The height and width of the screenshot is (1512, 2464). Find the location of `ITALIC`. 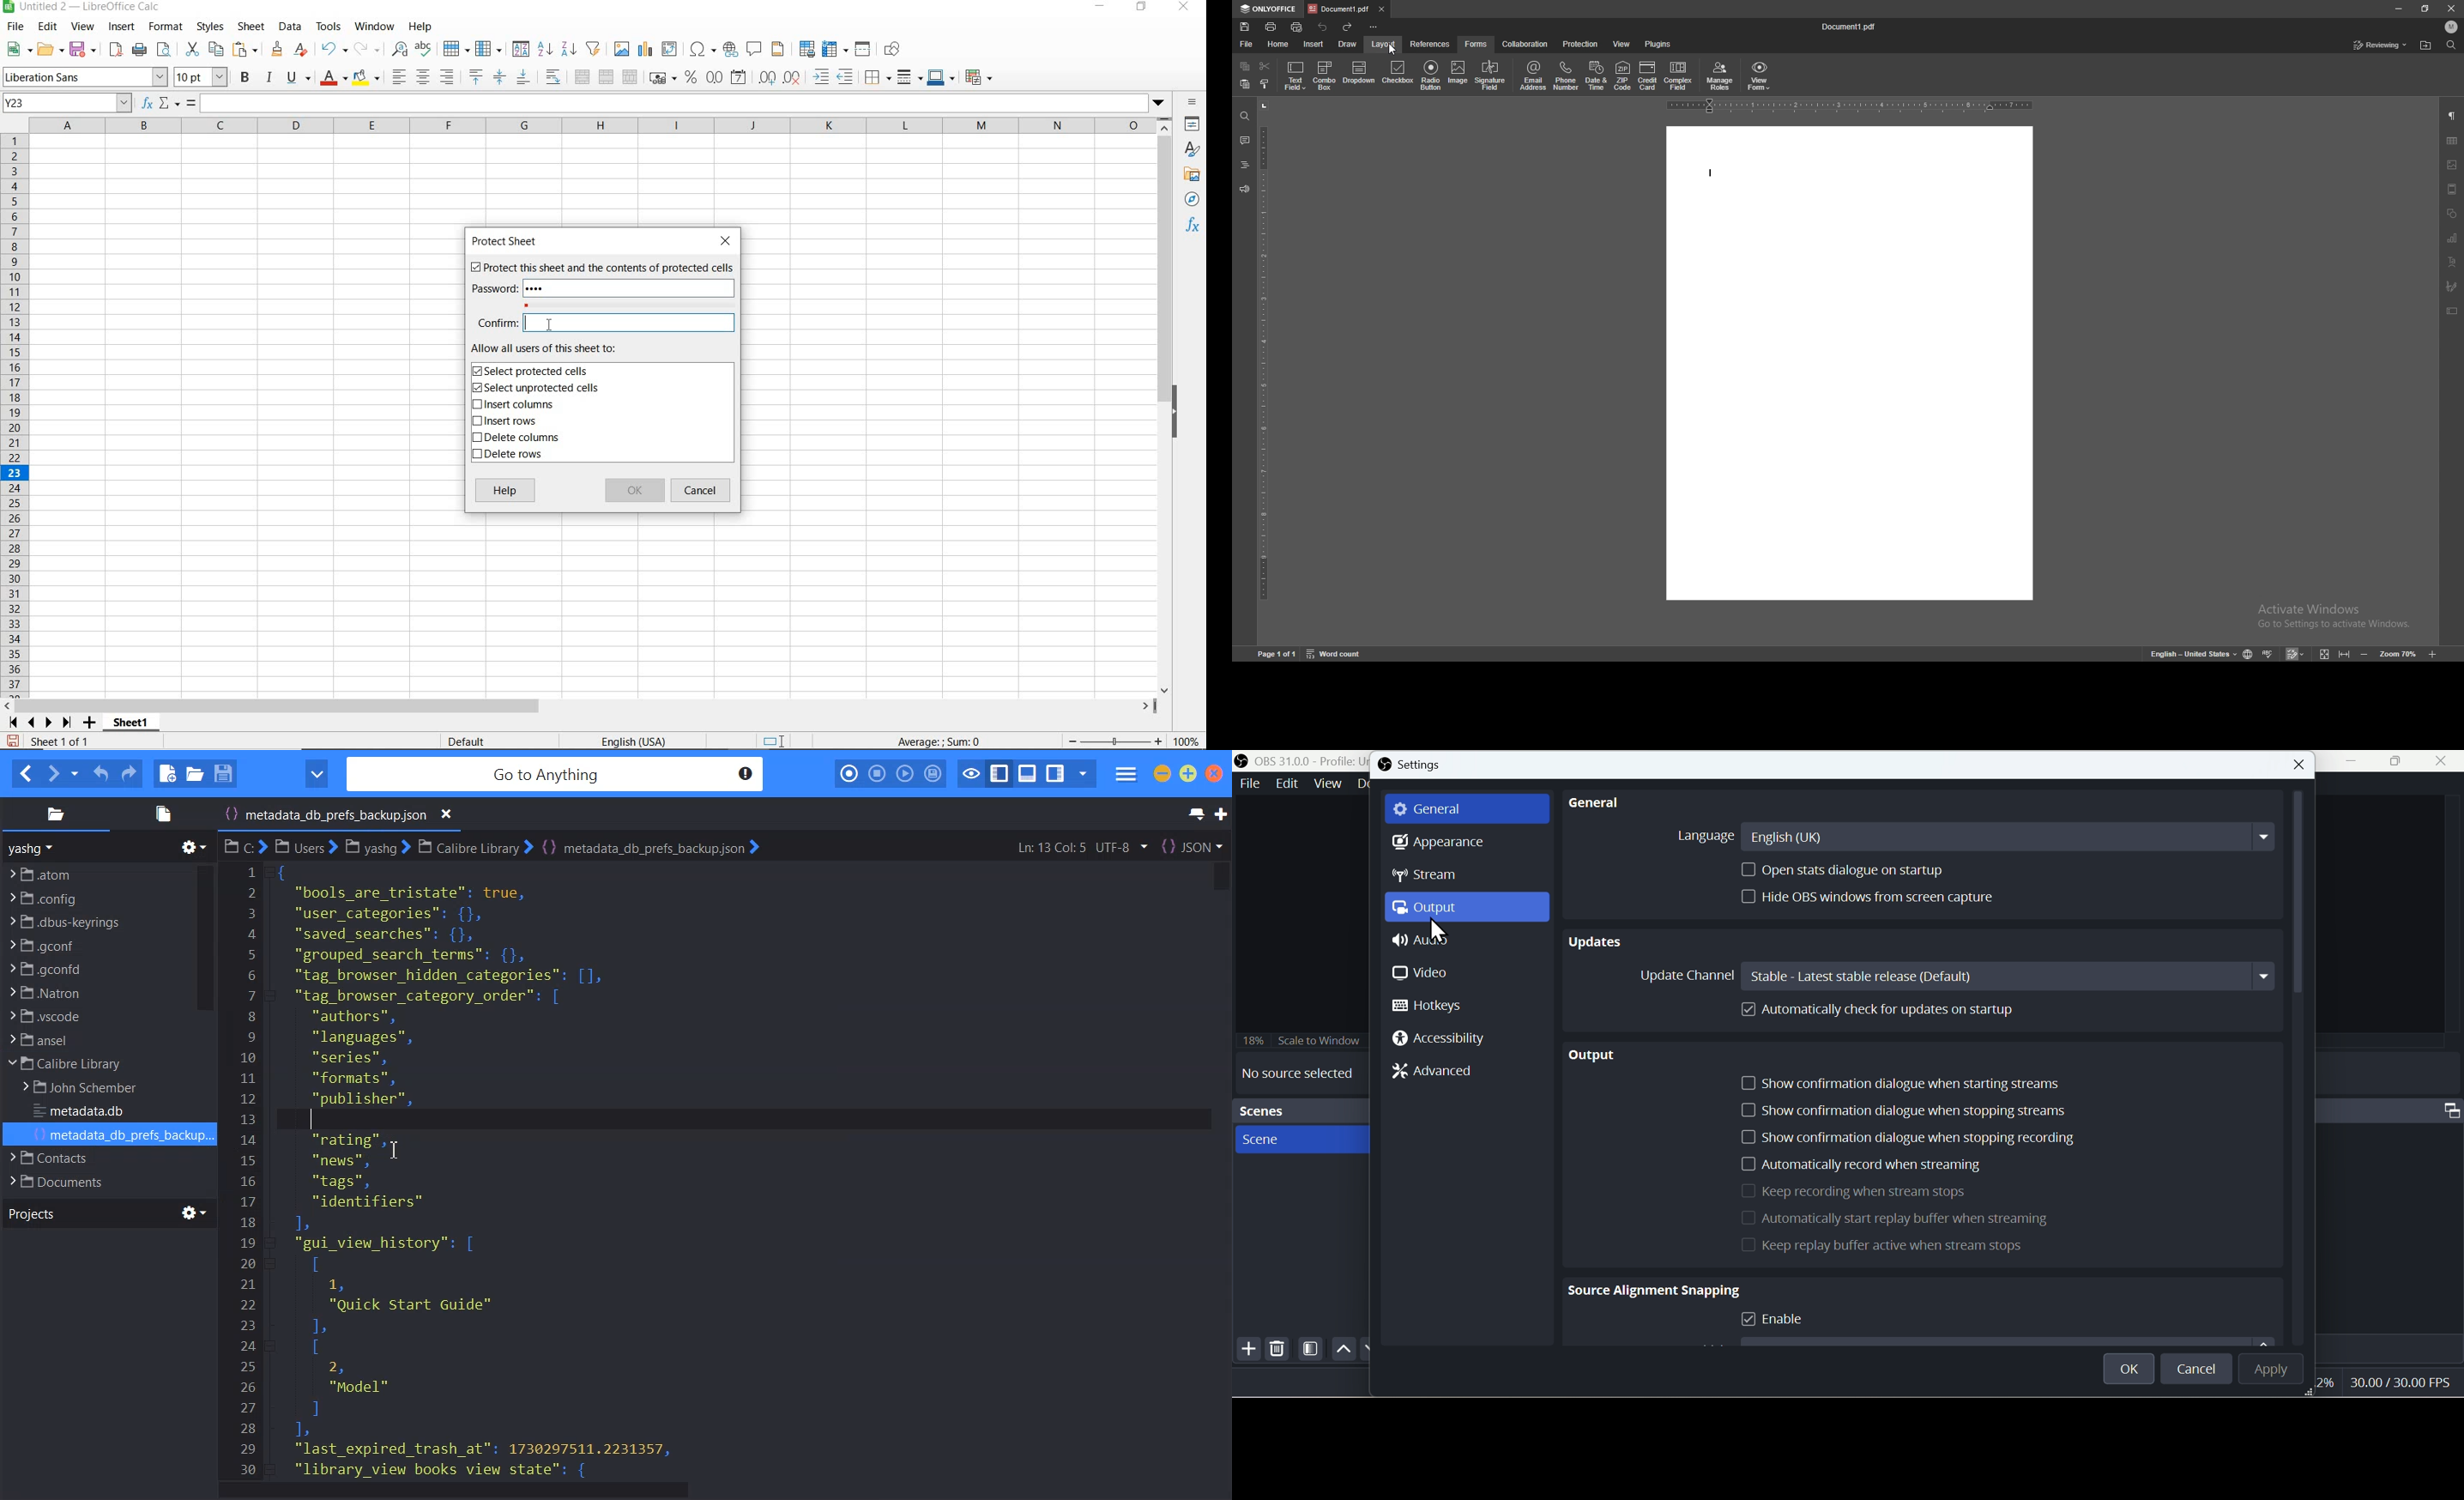

ITALIC is located at coordinates (270, 79).